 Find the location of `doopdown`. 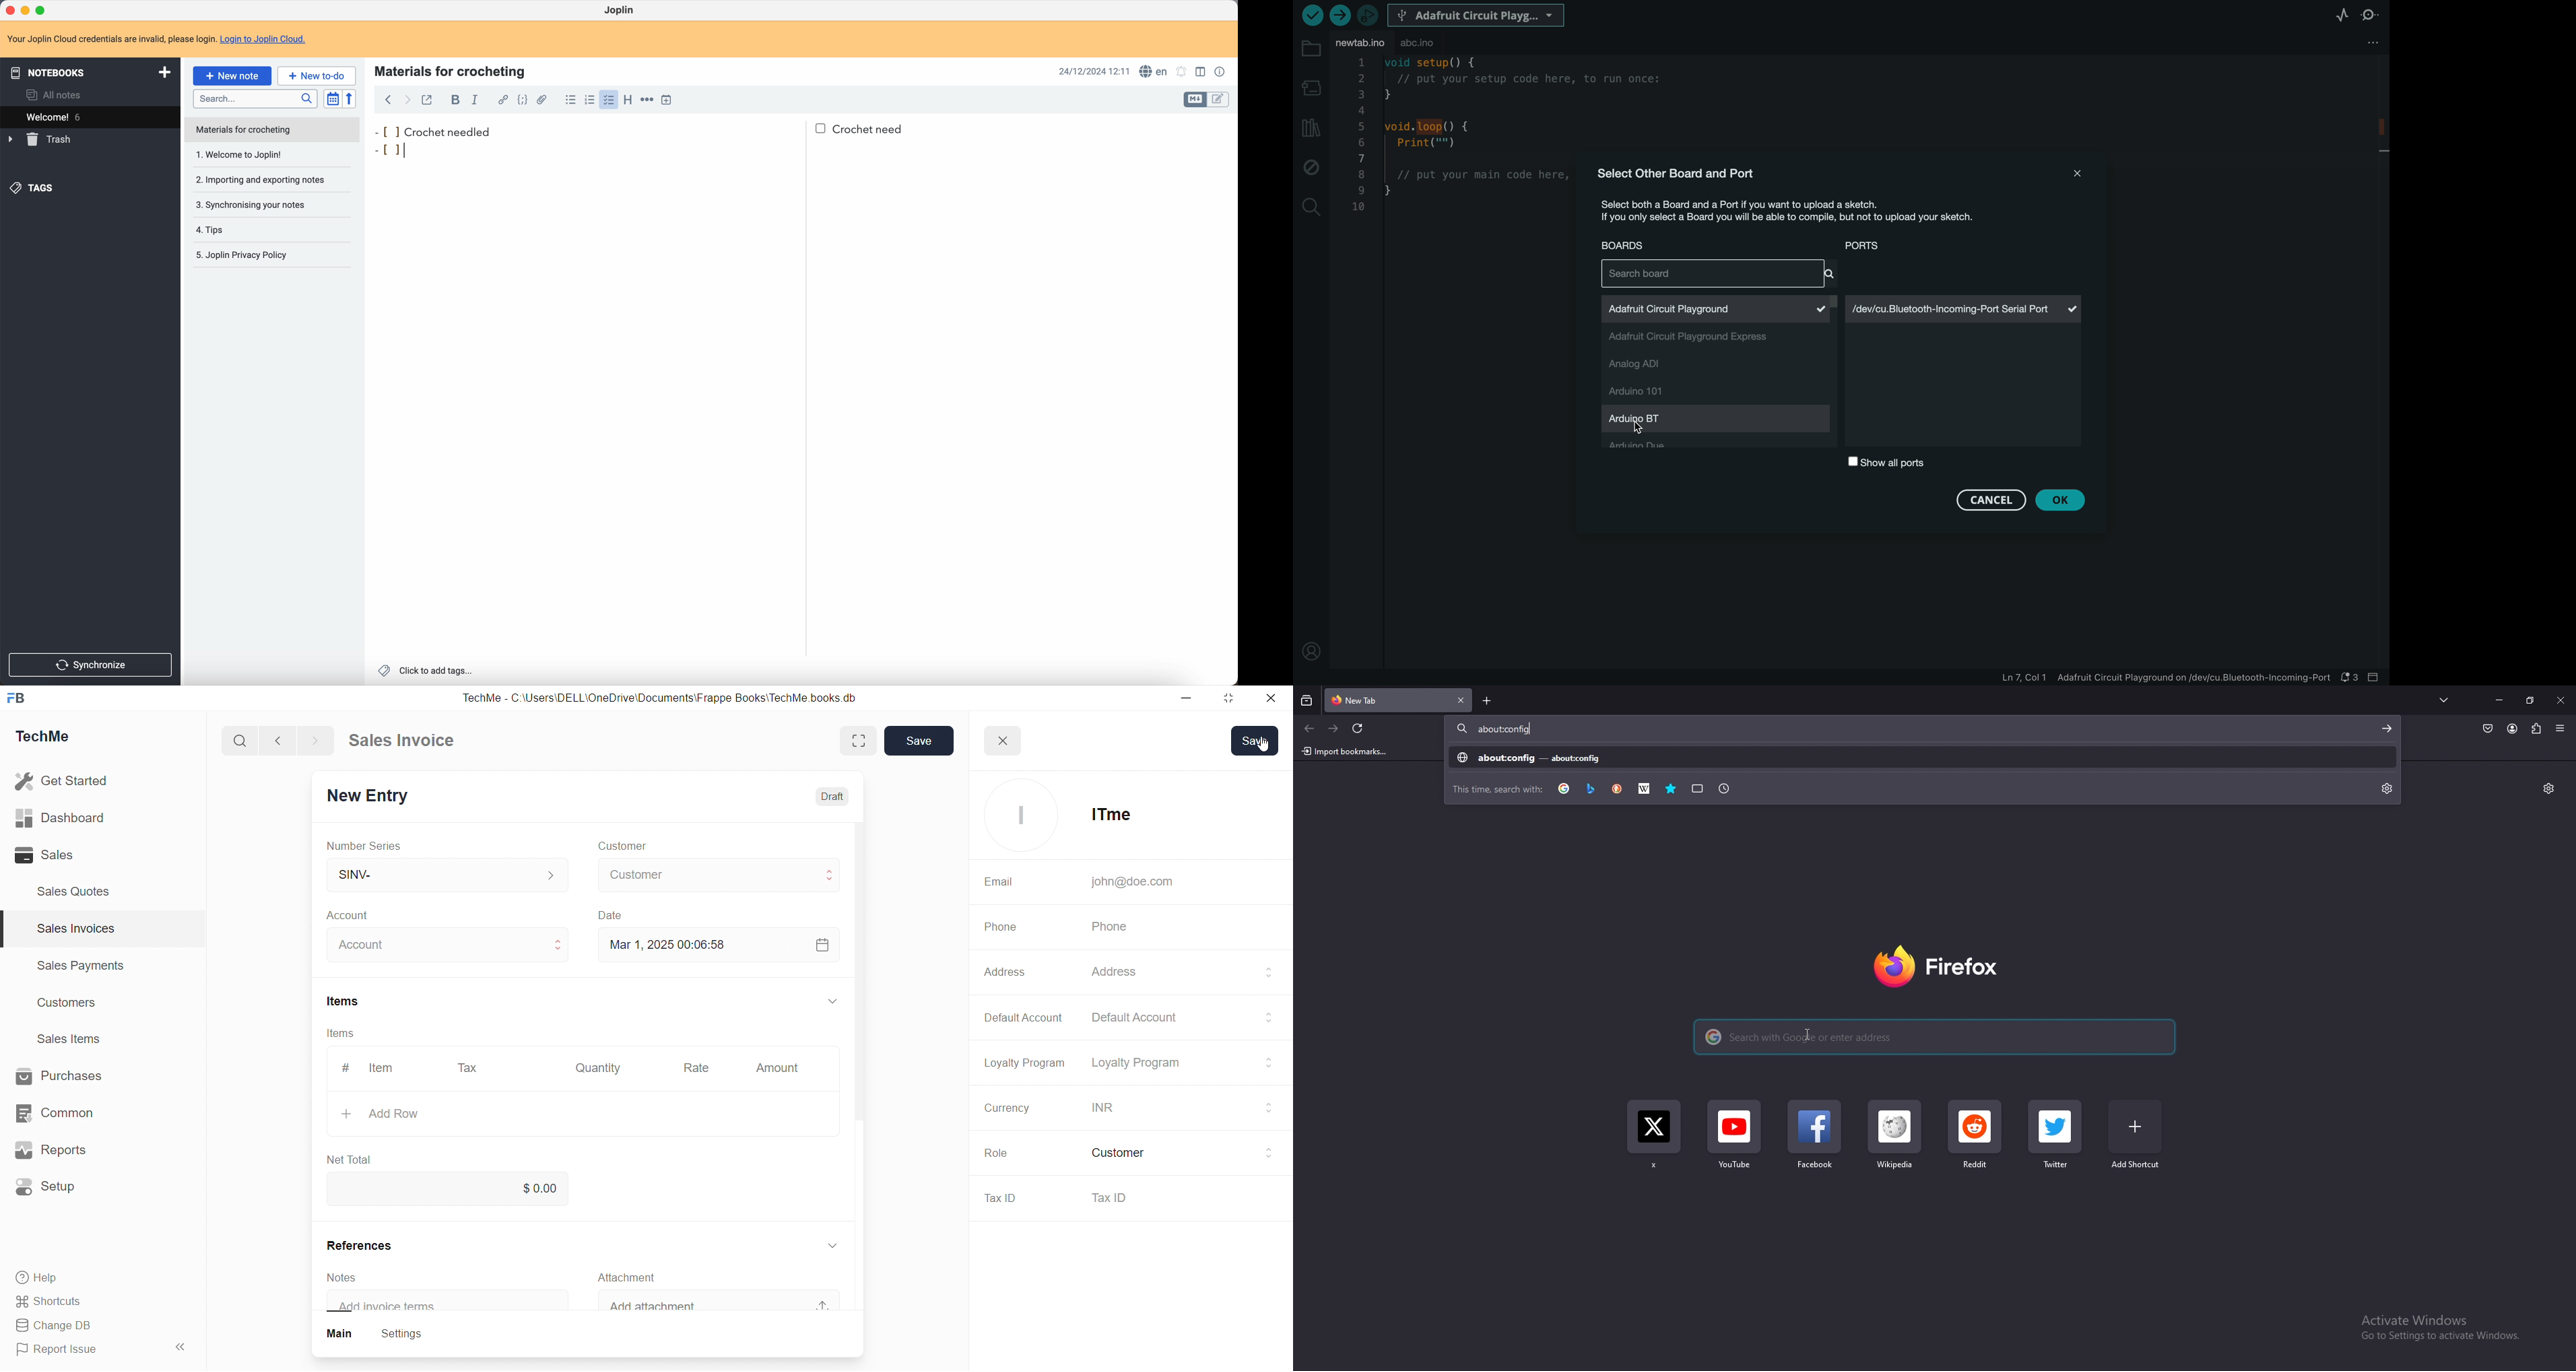

doopdown is located at coordinates (834, 1002).